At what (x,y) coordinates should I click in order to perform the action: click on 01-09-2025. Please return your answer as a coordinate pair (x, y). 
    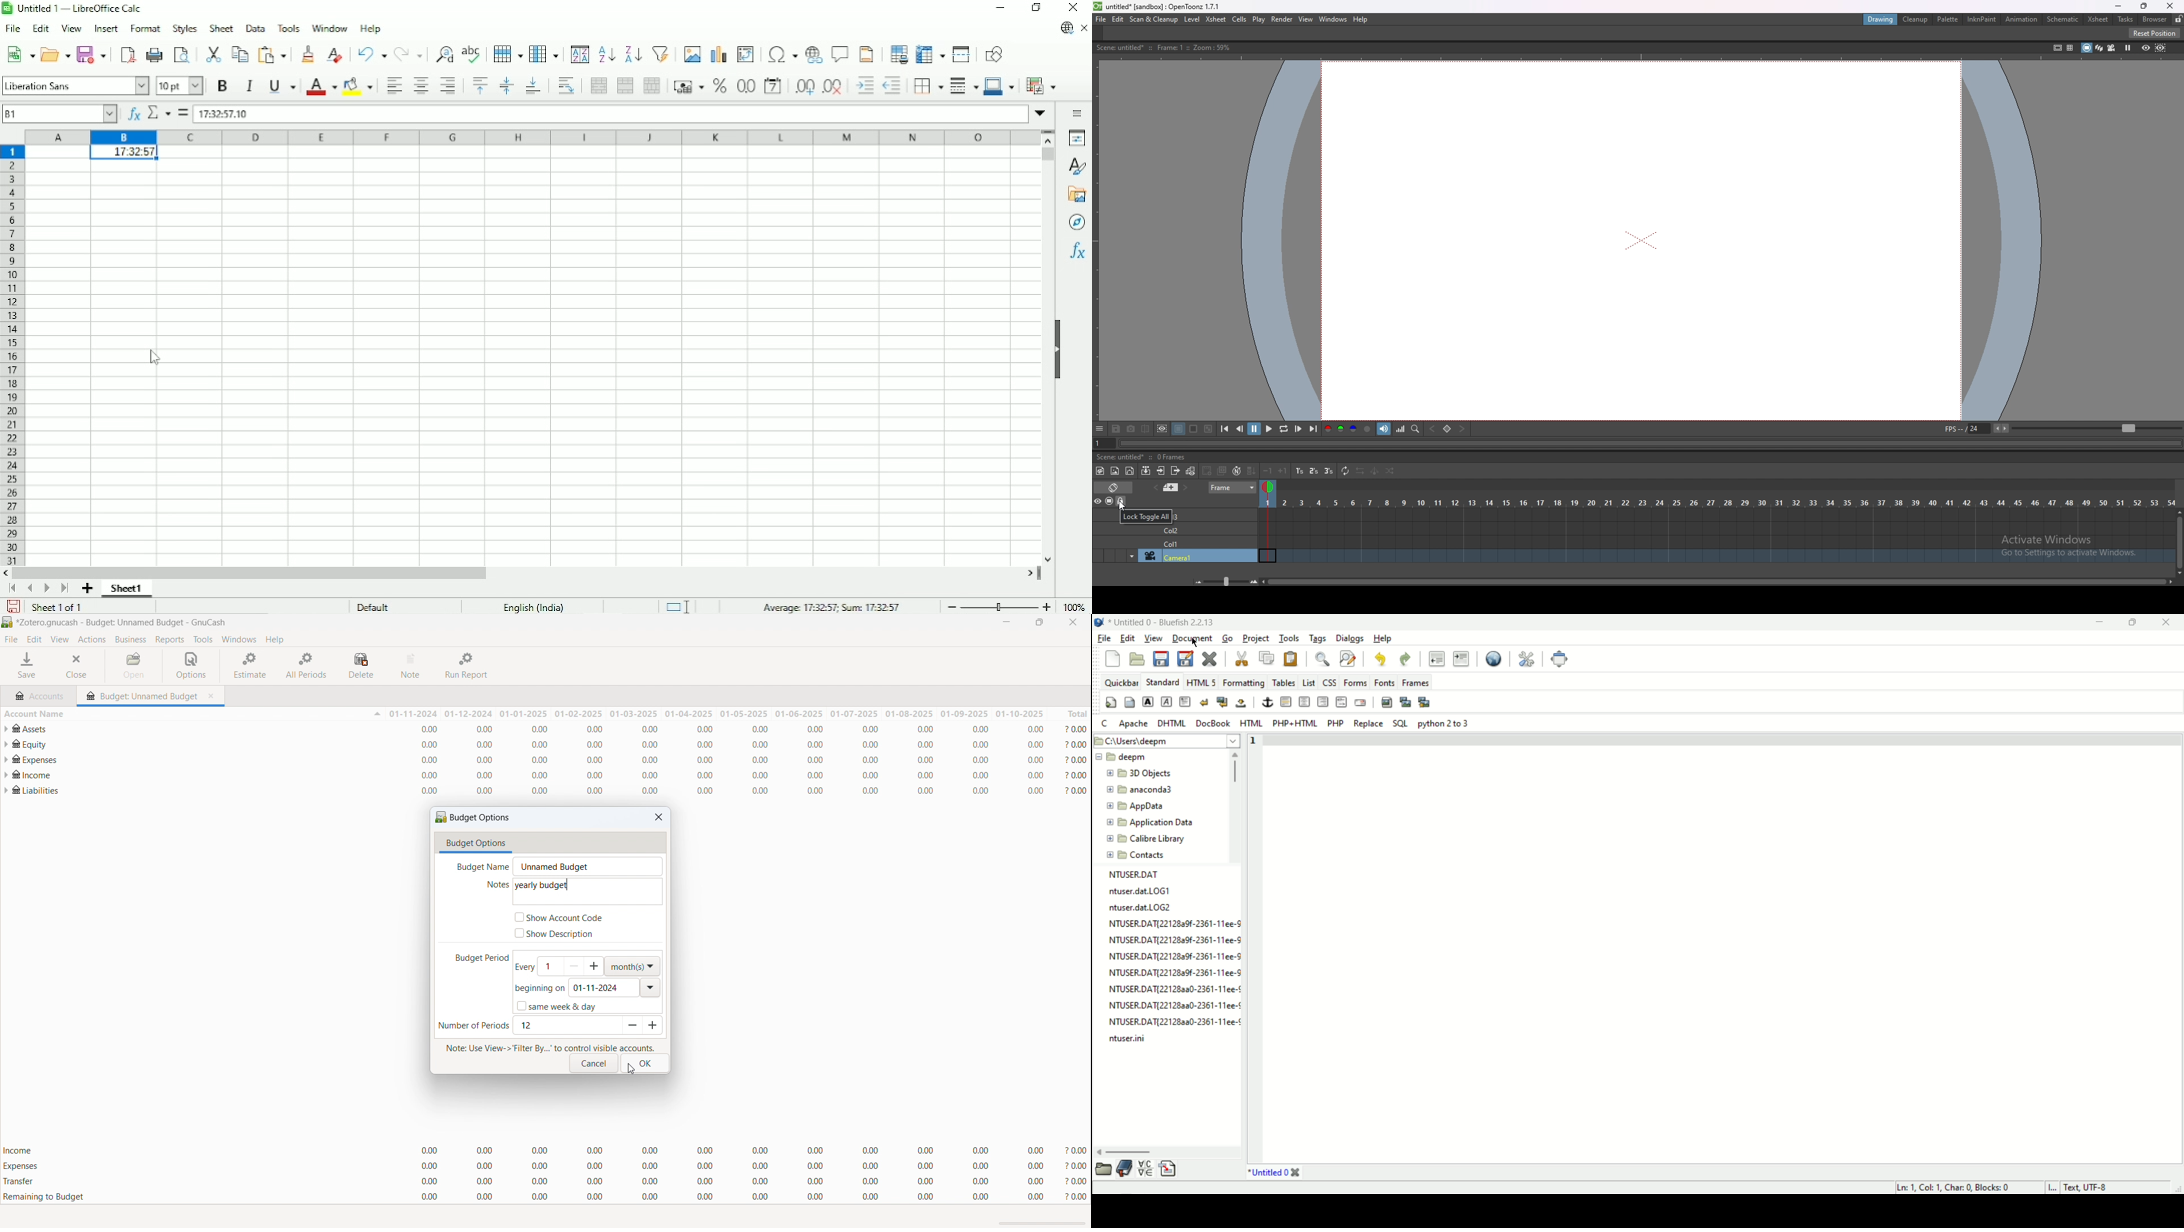
    Looking at the image, I should click on (966, 713).